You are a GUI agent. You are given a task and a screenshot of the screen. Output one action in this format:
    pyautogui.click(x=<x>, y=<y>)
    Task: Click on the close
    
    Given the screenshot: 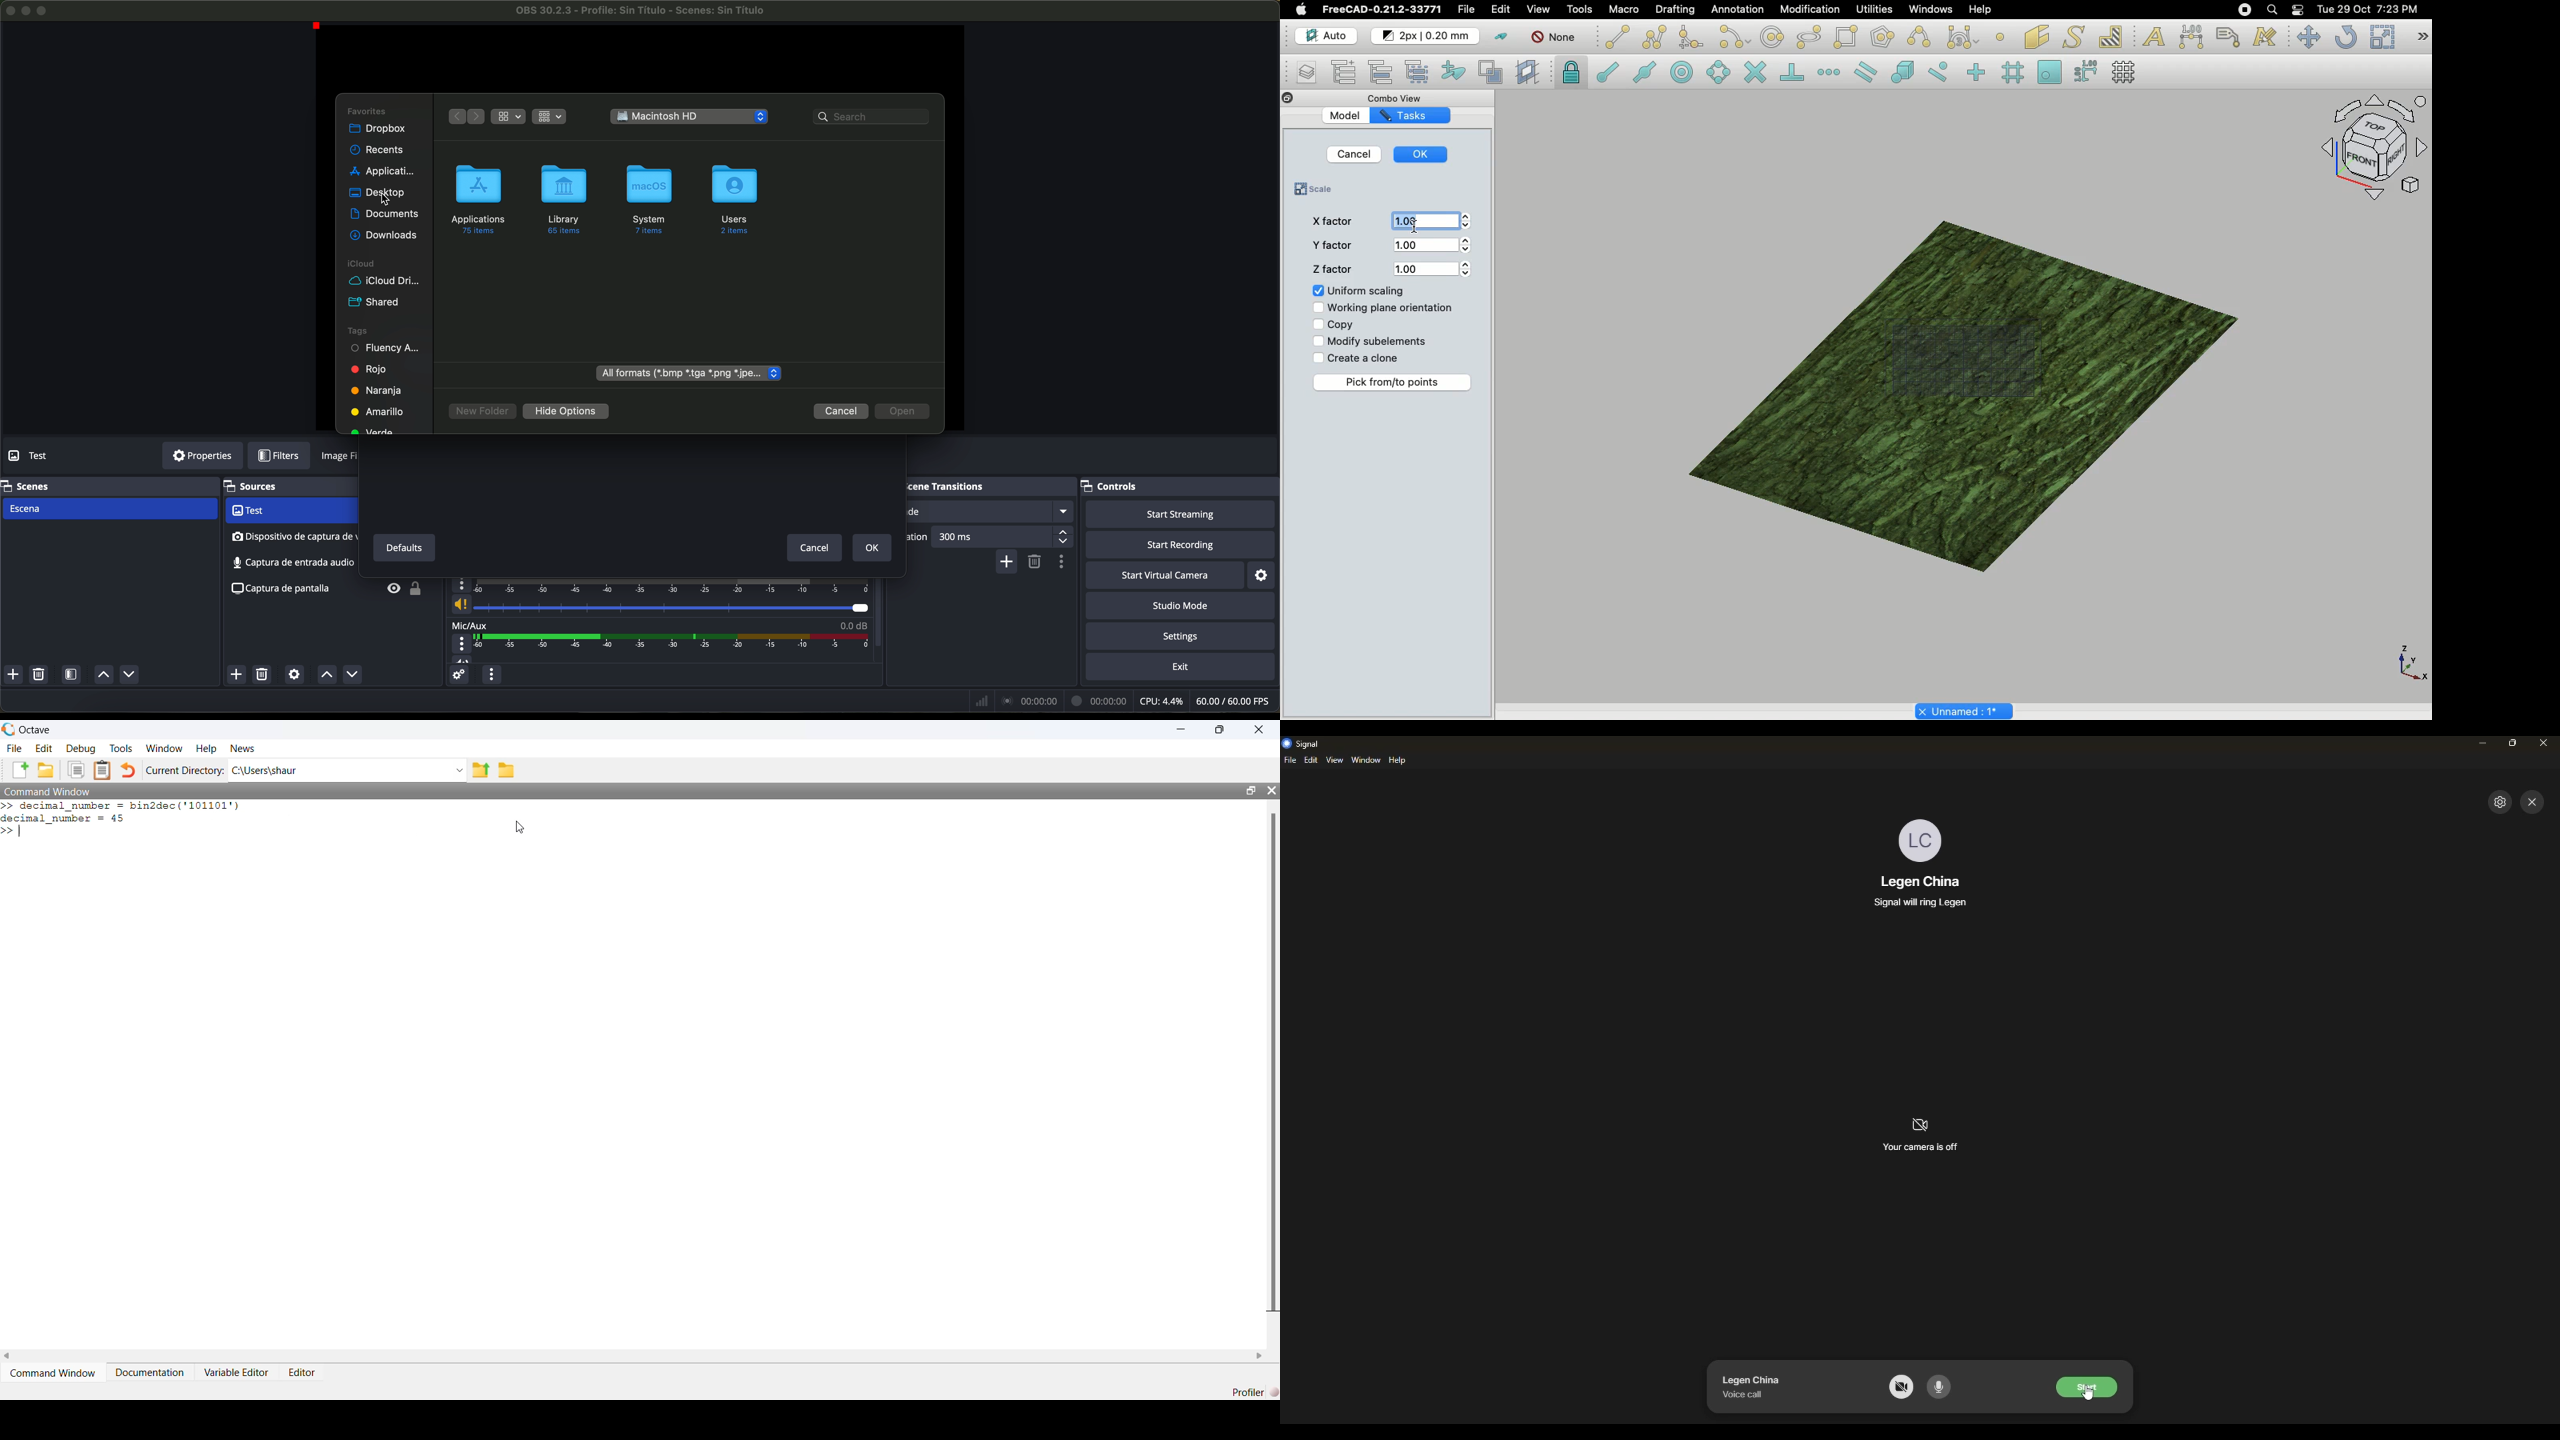 What is the action you would take?
    pyautogui.click(x=1271, y=791)
    